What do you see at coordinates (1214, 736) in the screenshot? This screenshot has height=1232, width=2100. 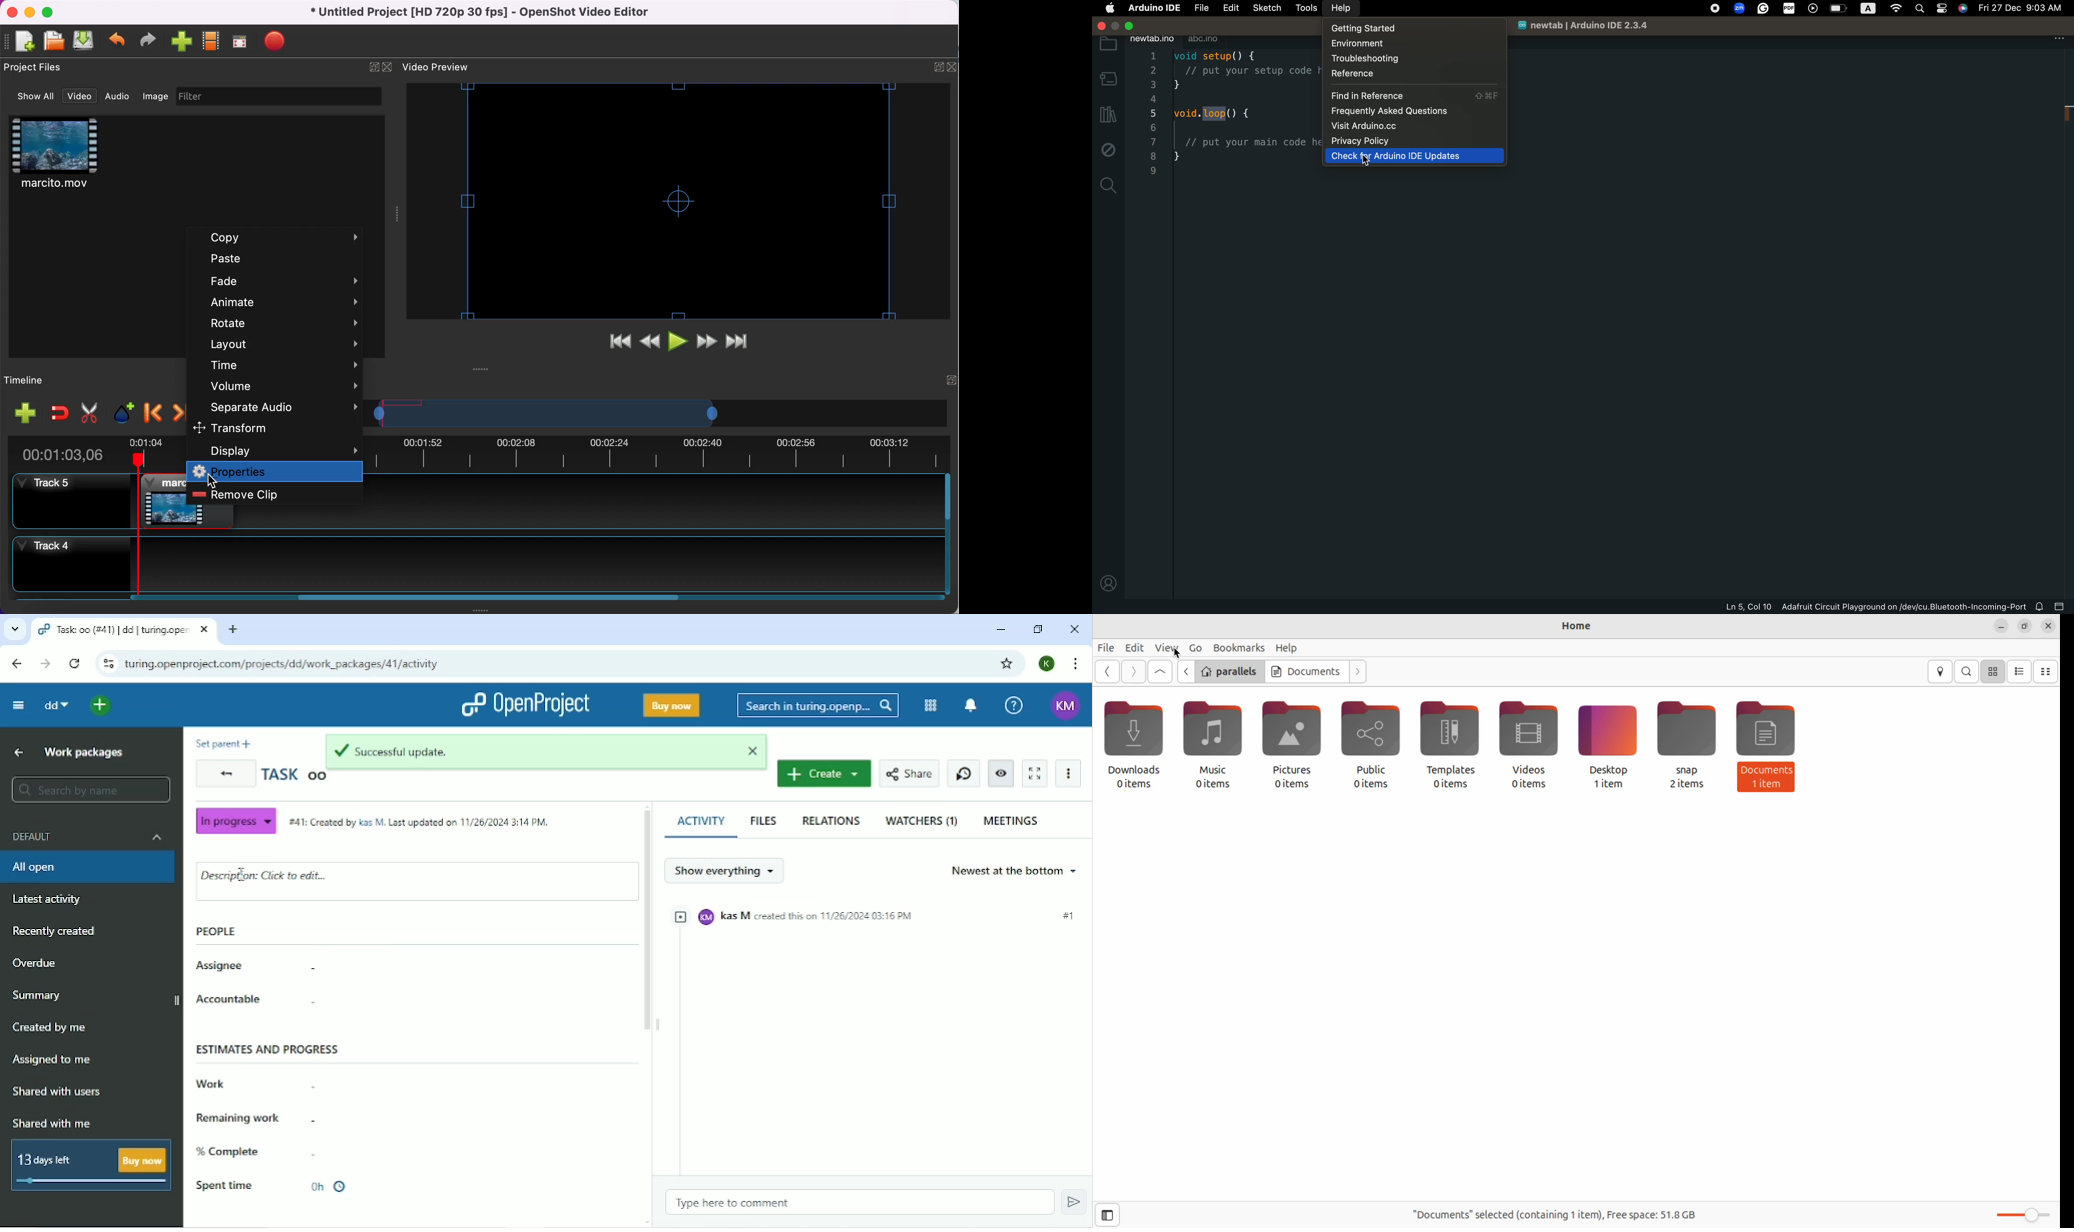 I see `Music` at bounding box center [1214, 736].